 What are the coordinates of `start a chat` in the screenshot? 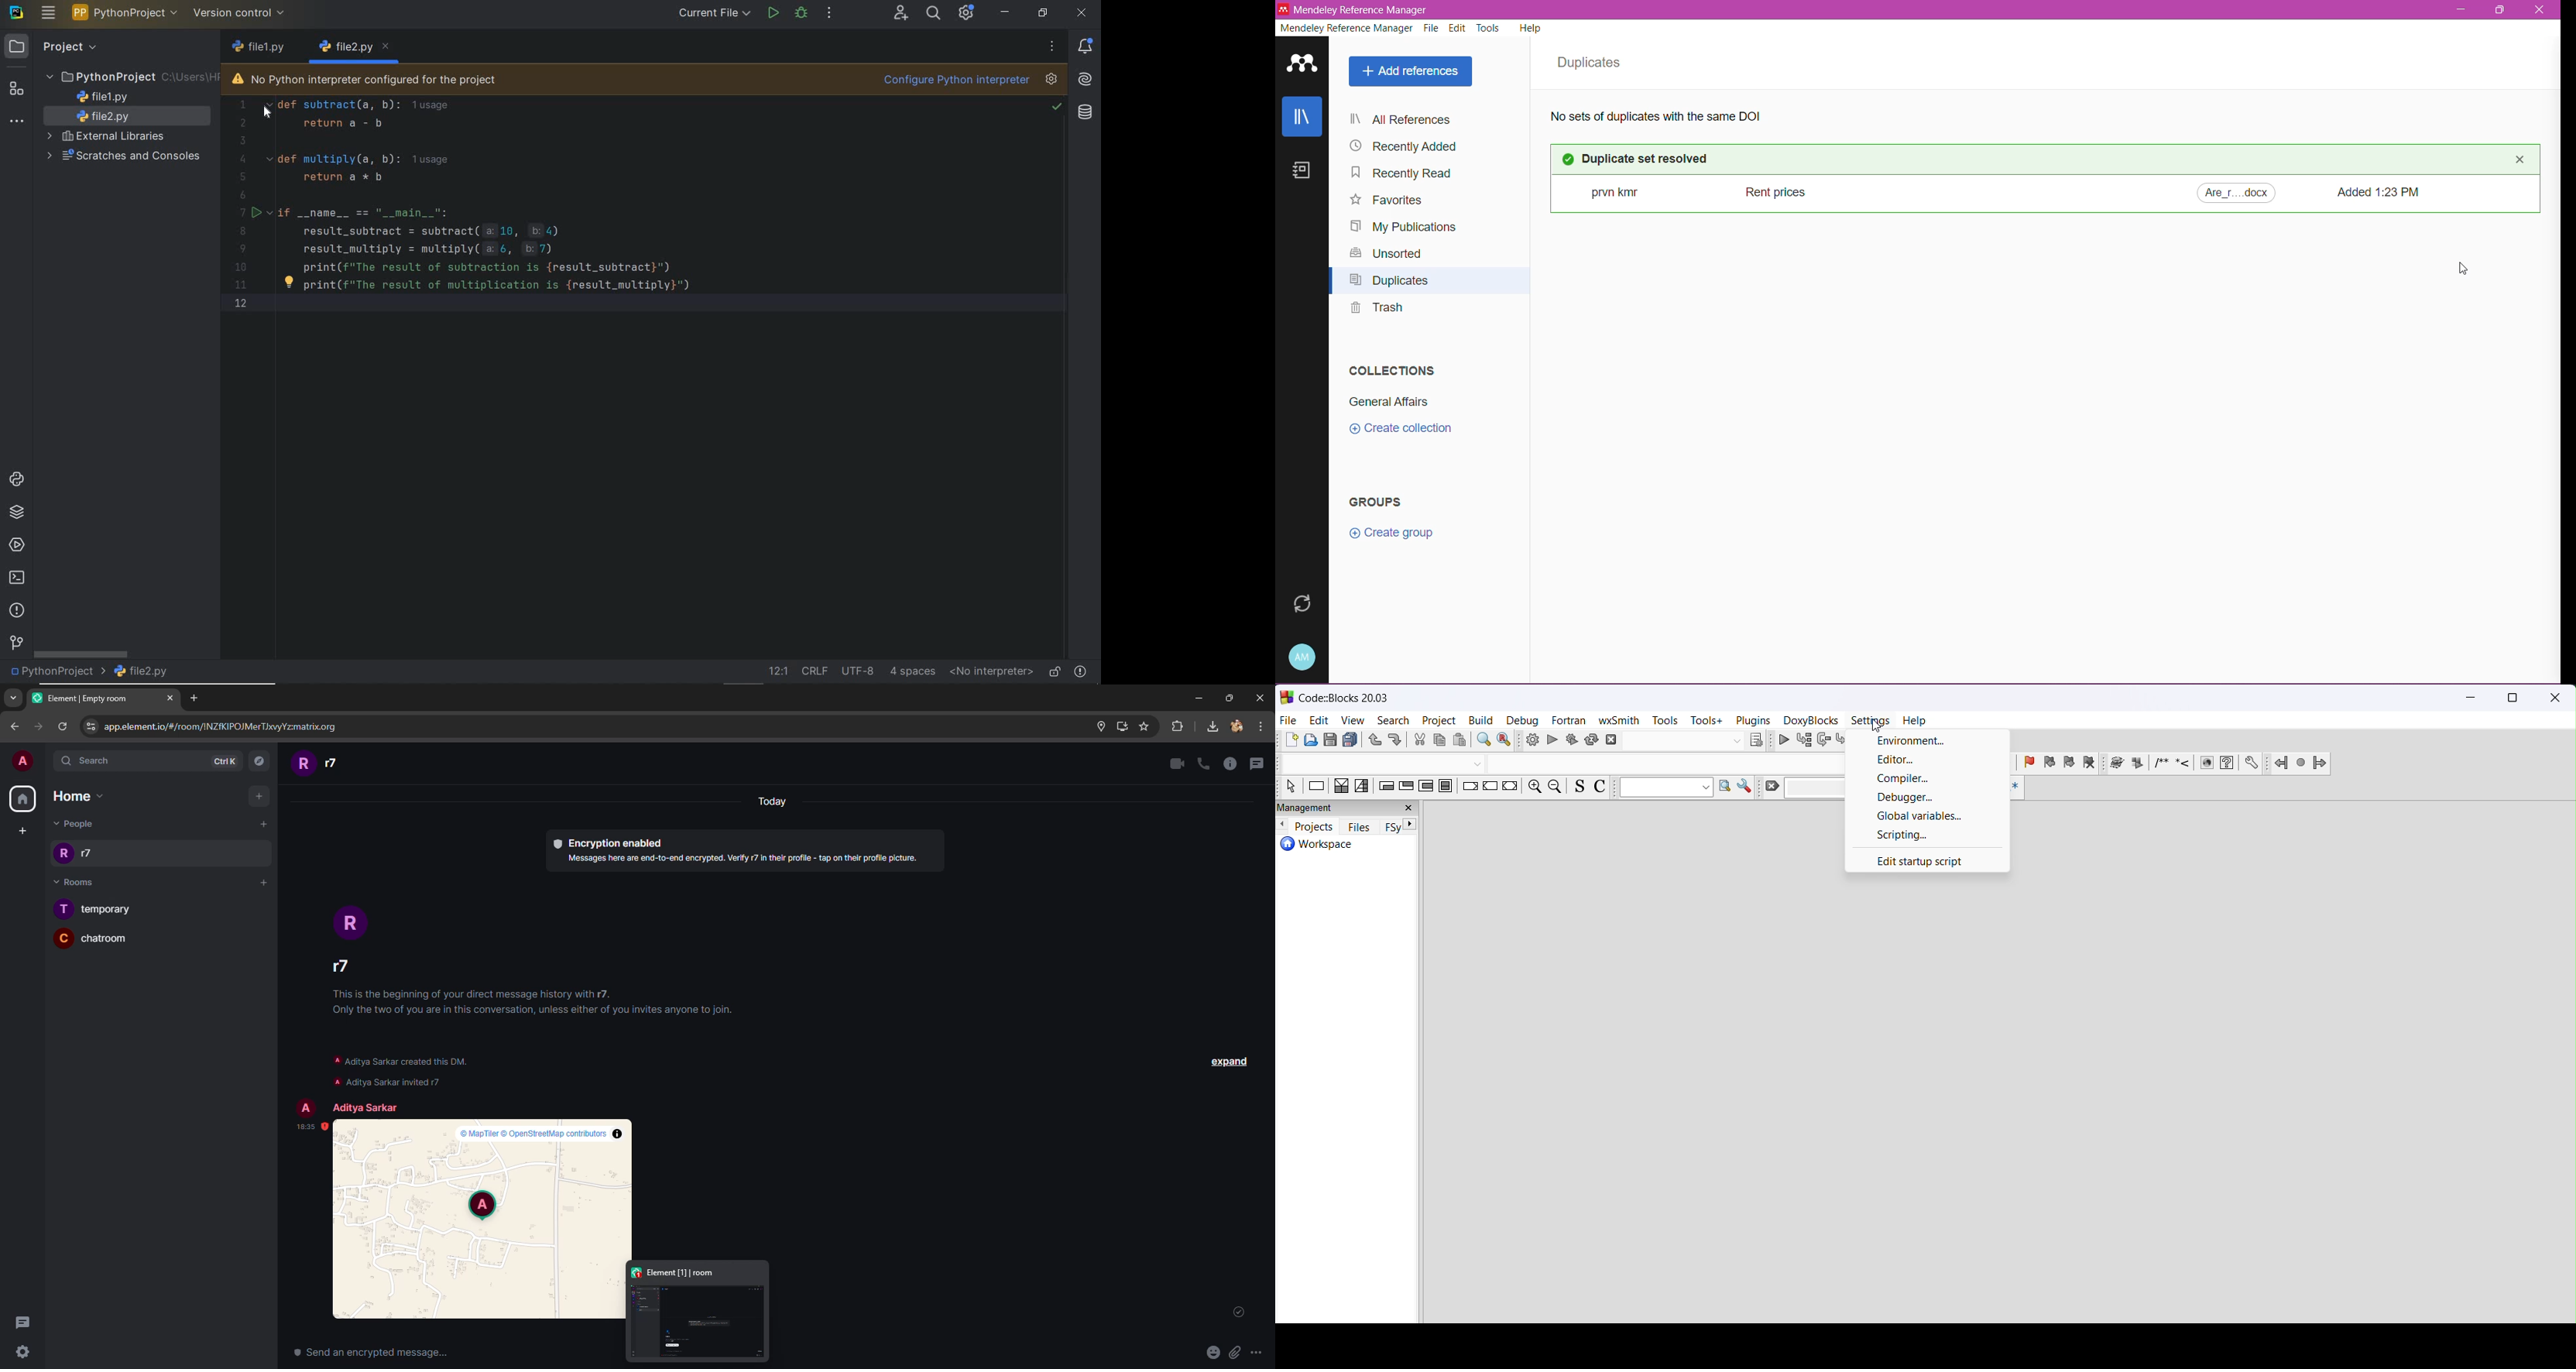 It's located at (264, 825).